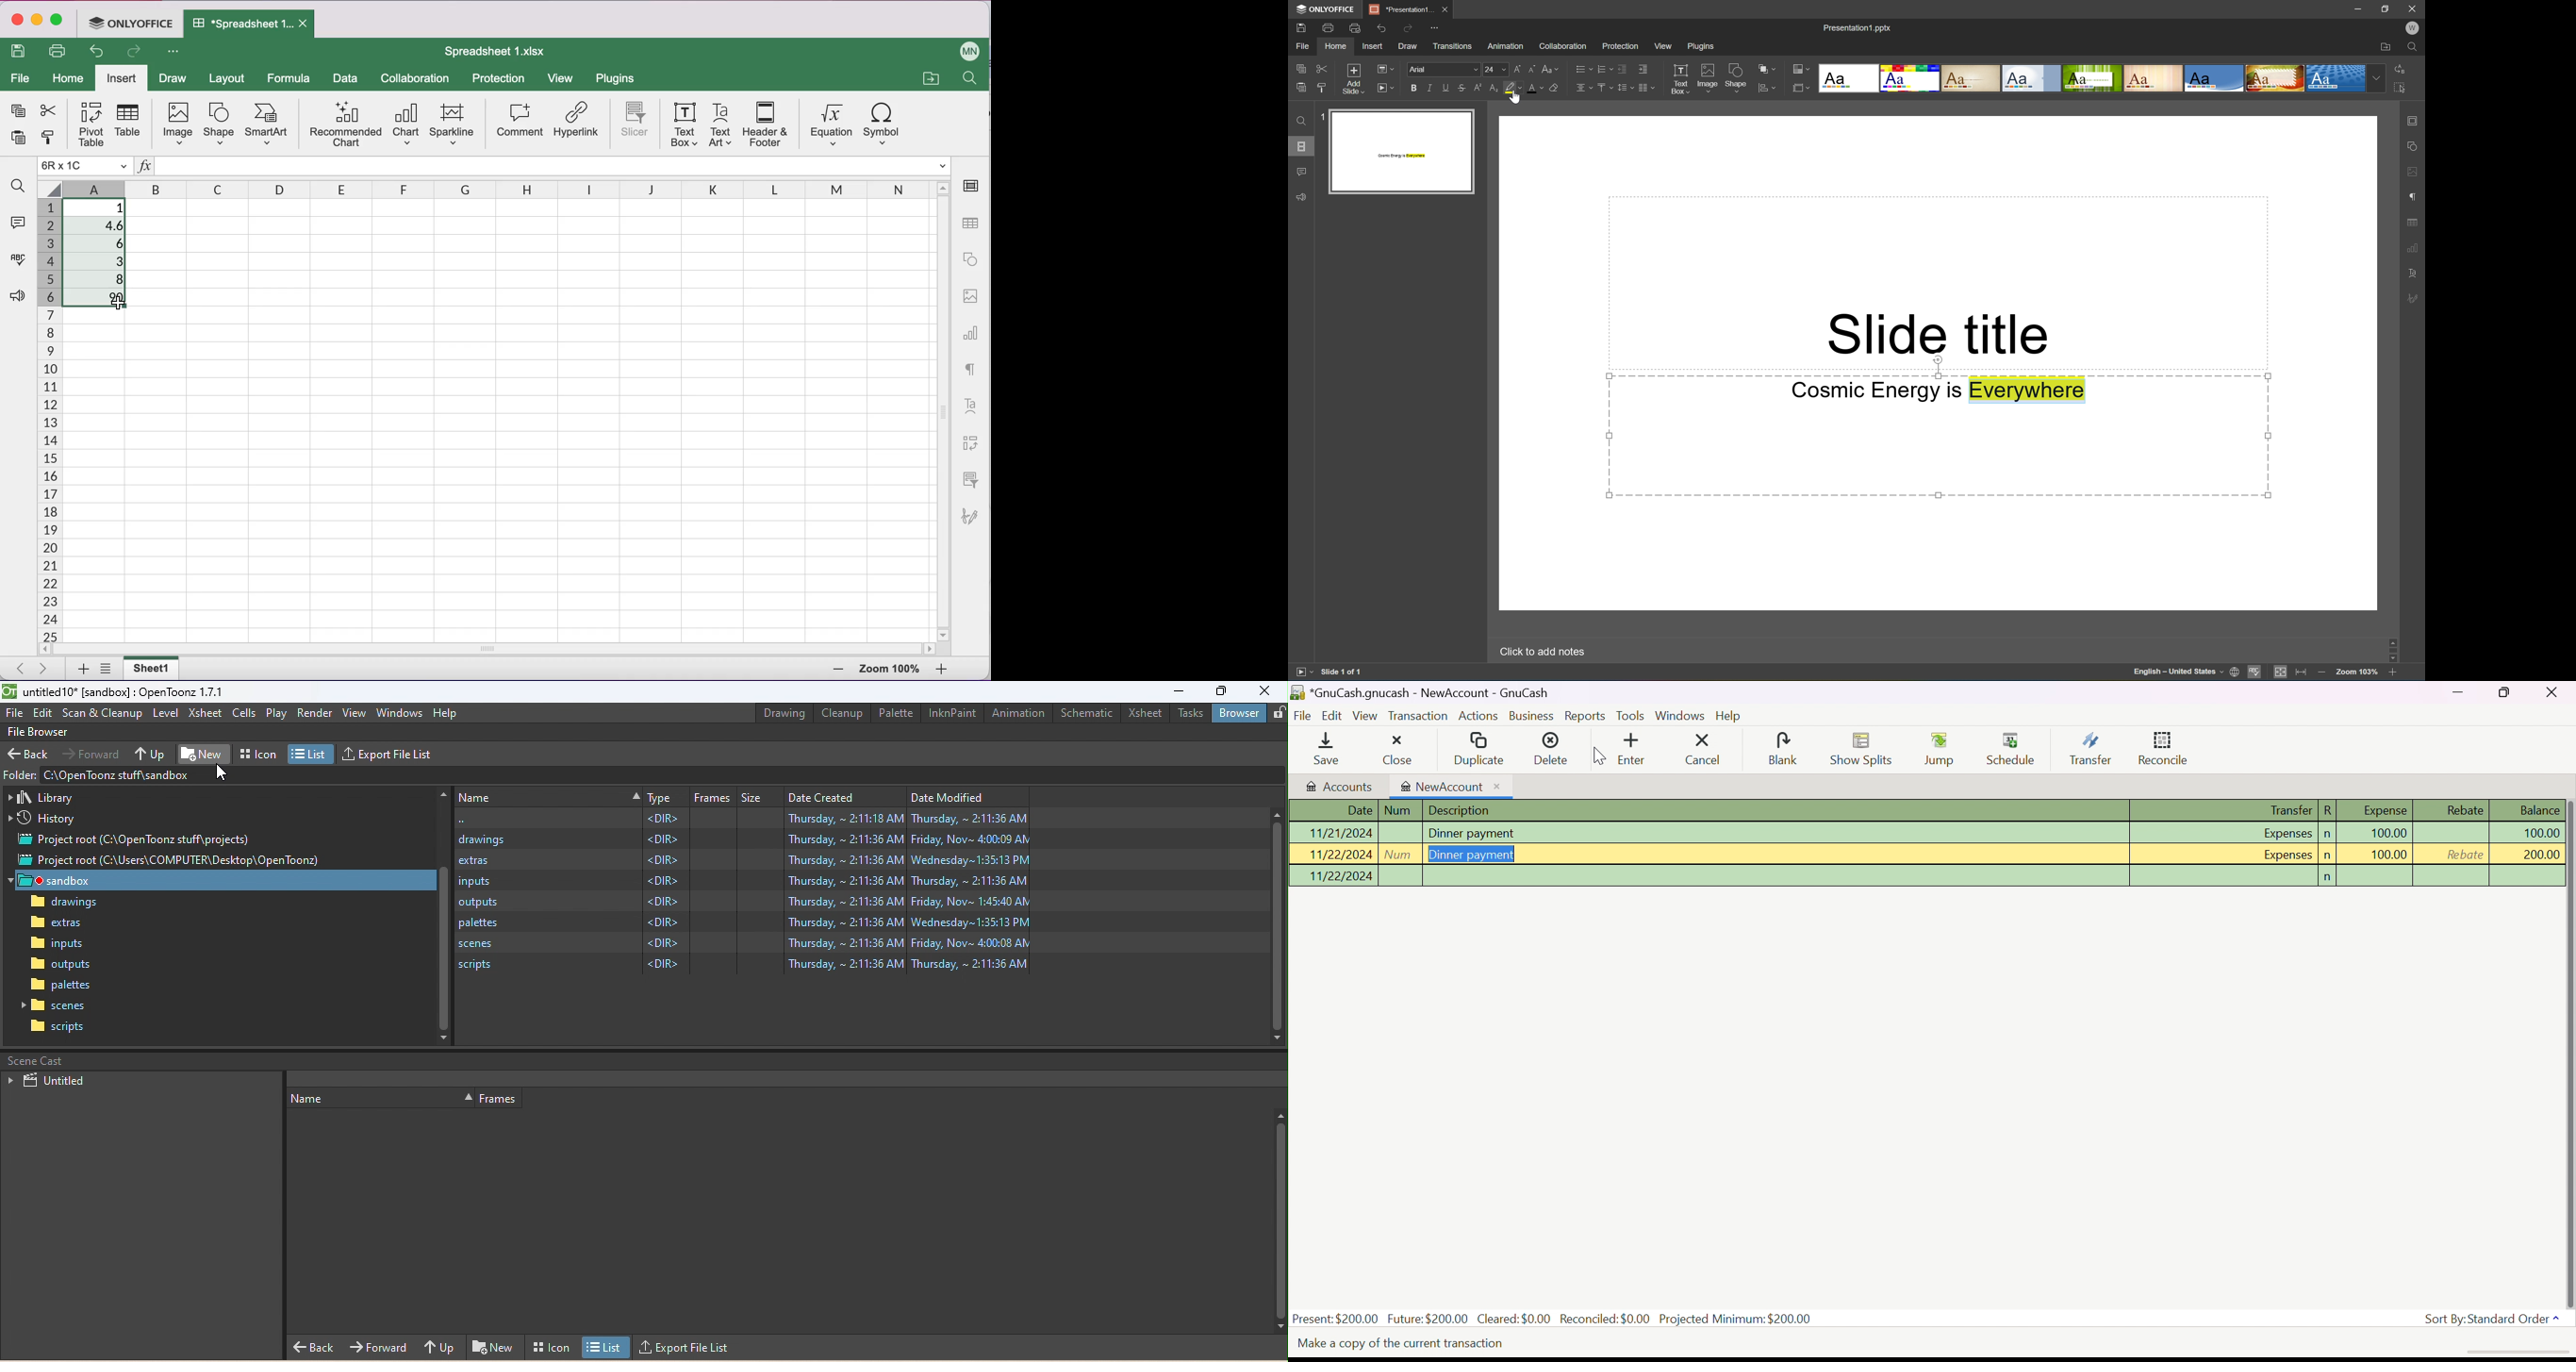  Describe the element at coordinates (1478, 749) in the screenshot. I see `Duplicate` at that location.